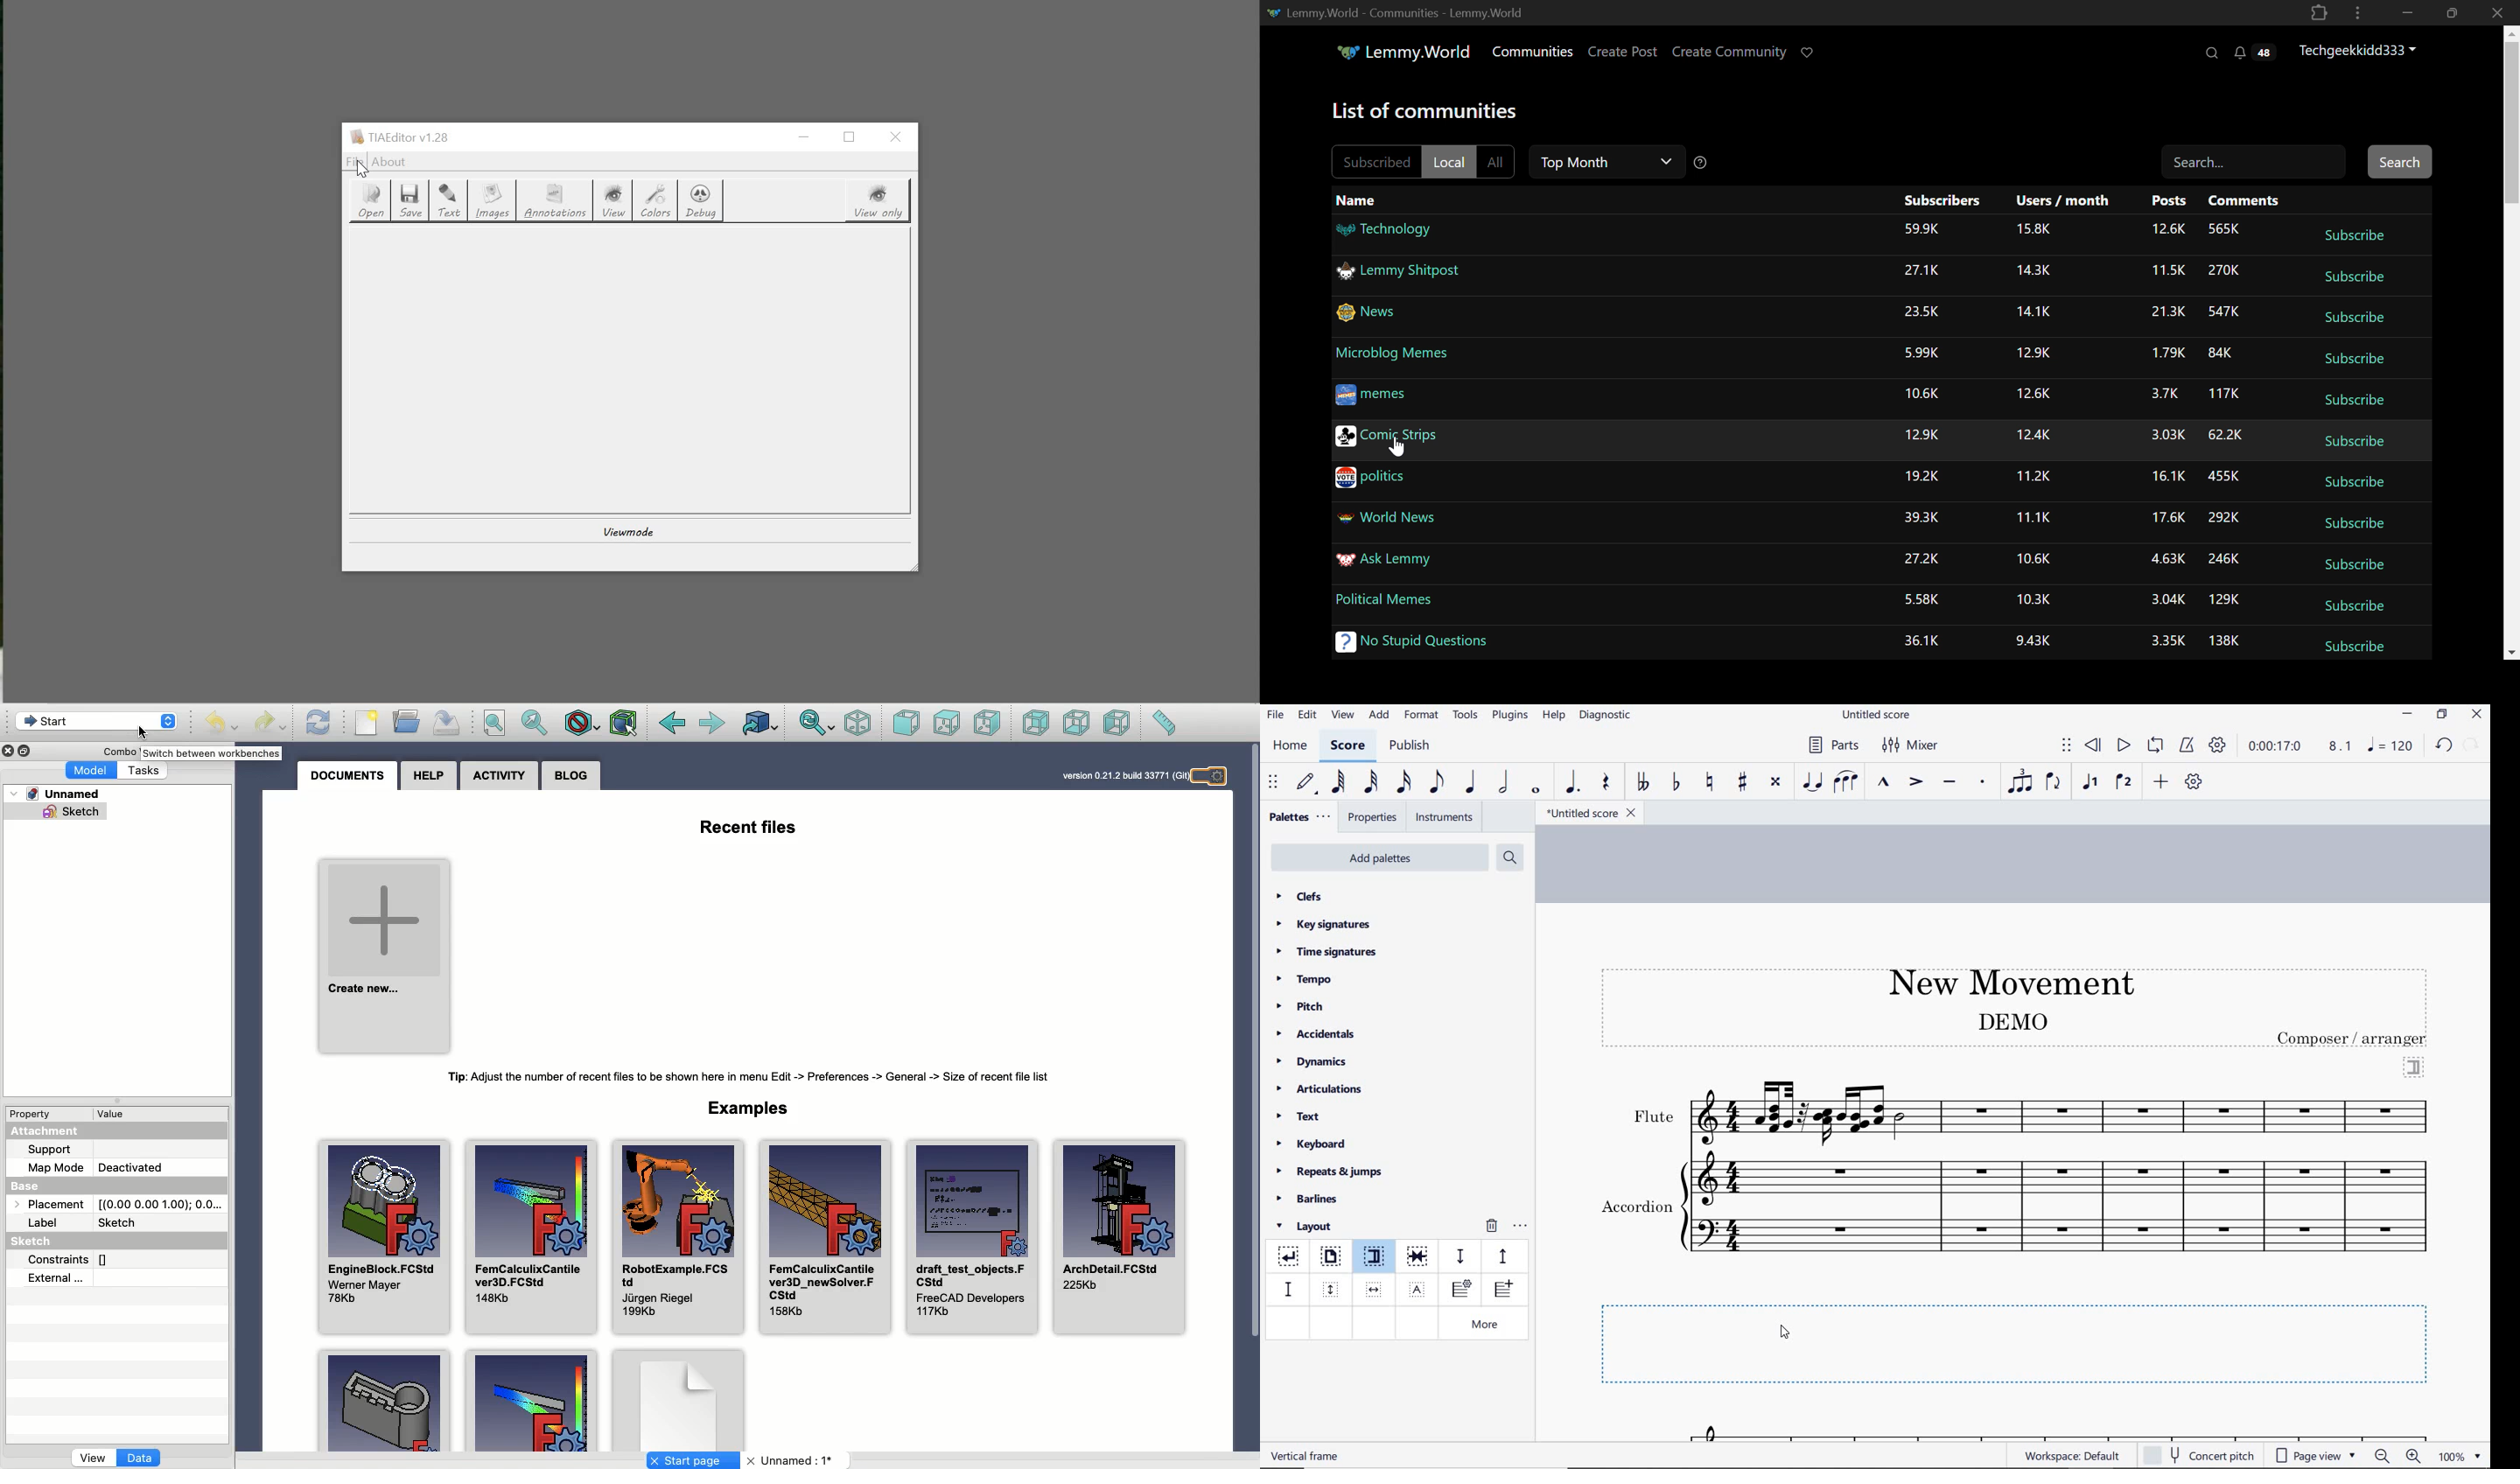  I want to click on concert pitch, so click(2201, 1454).